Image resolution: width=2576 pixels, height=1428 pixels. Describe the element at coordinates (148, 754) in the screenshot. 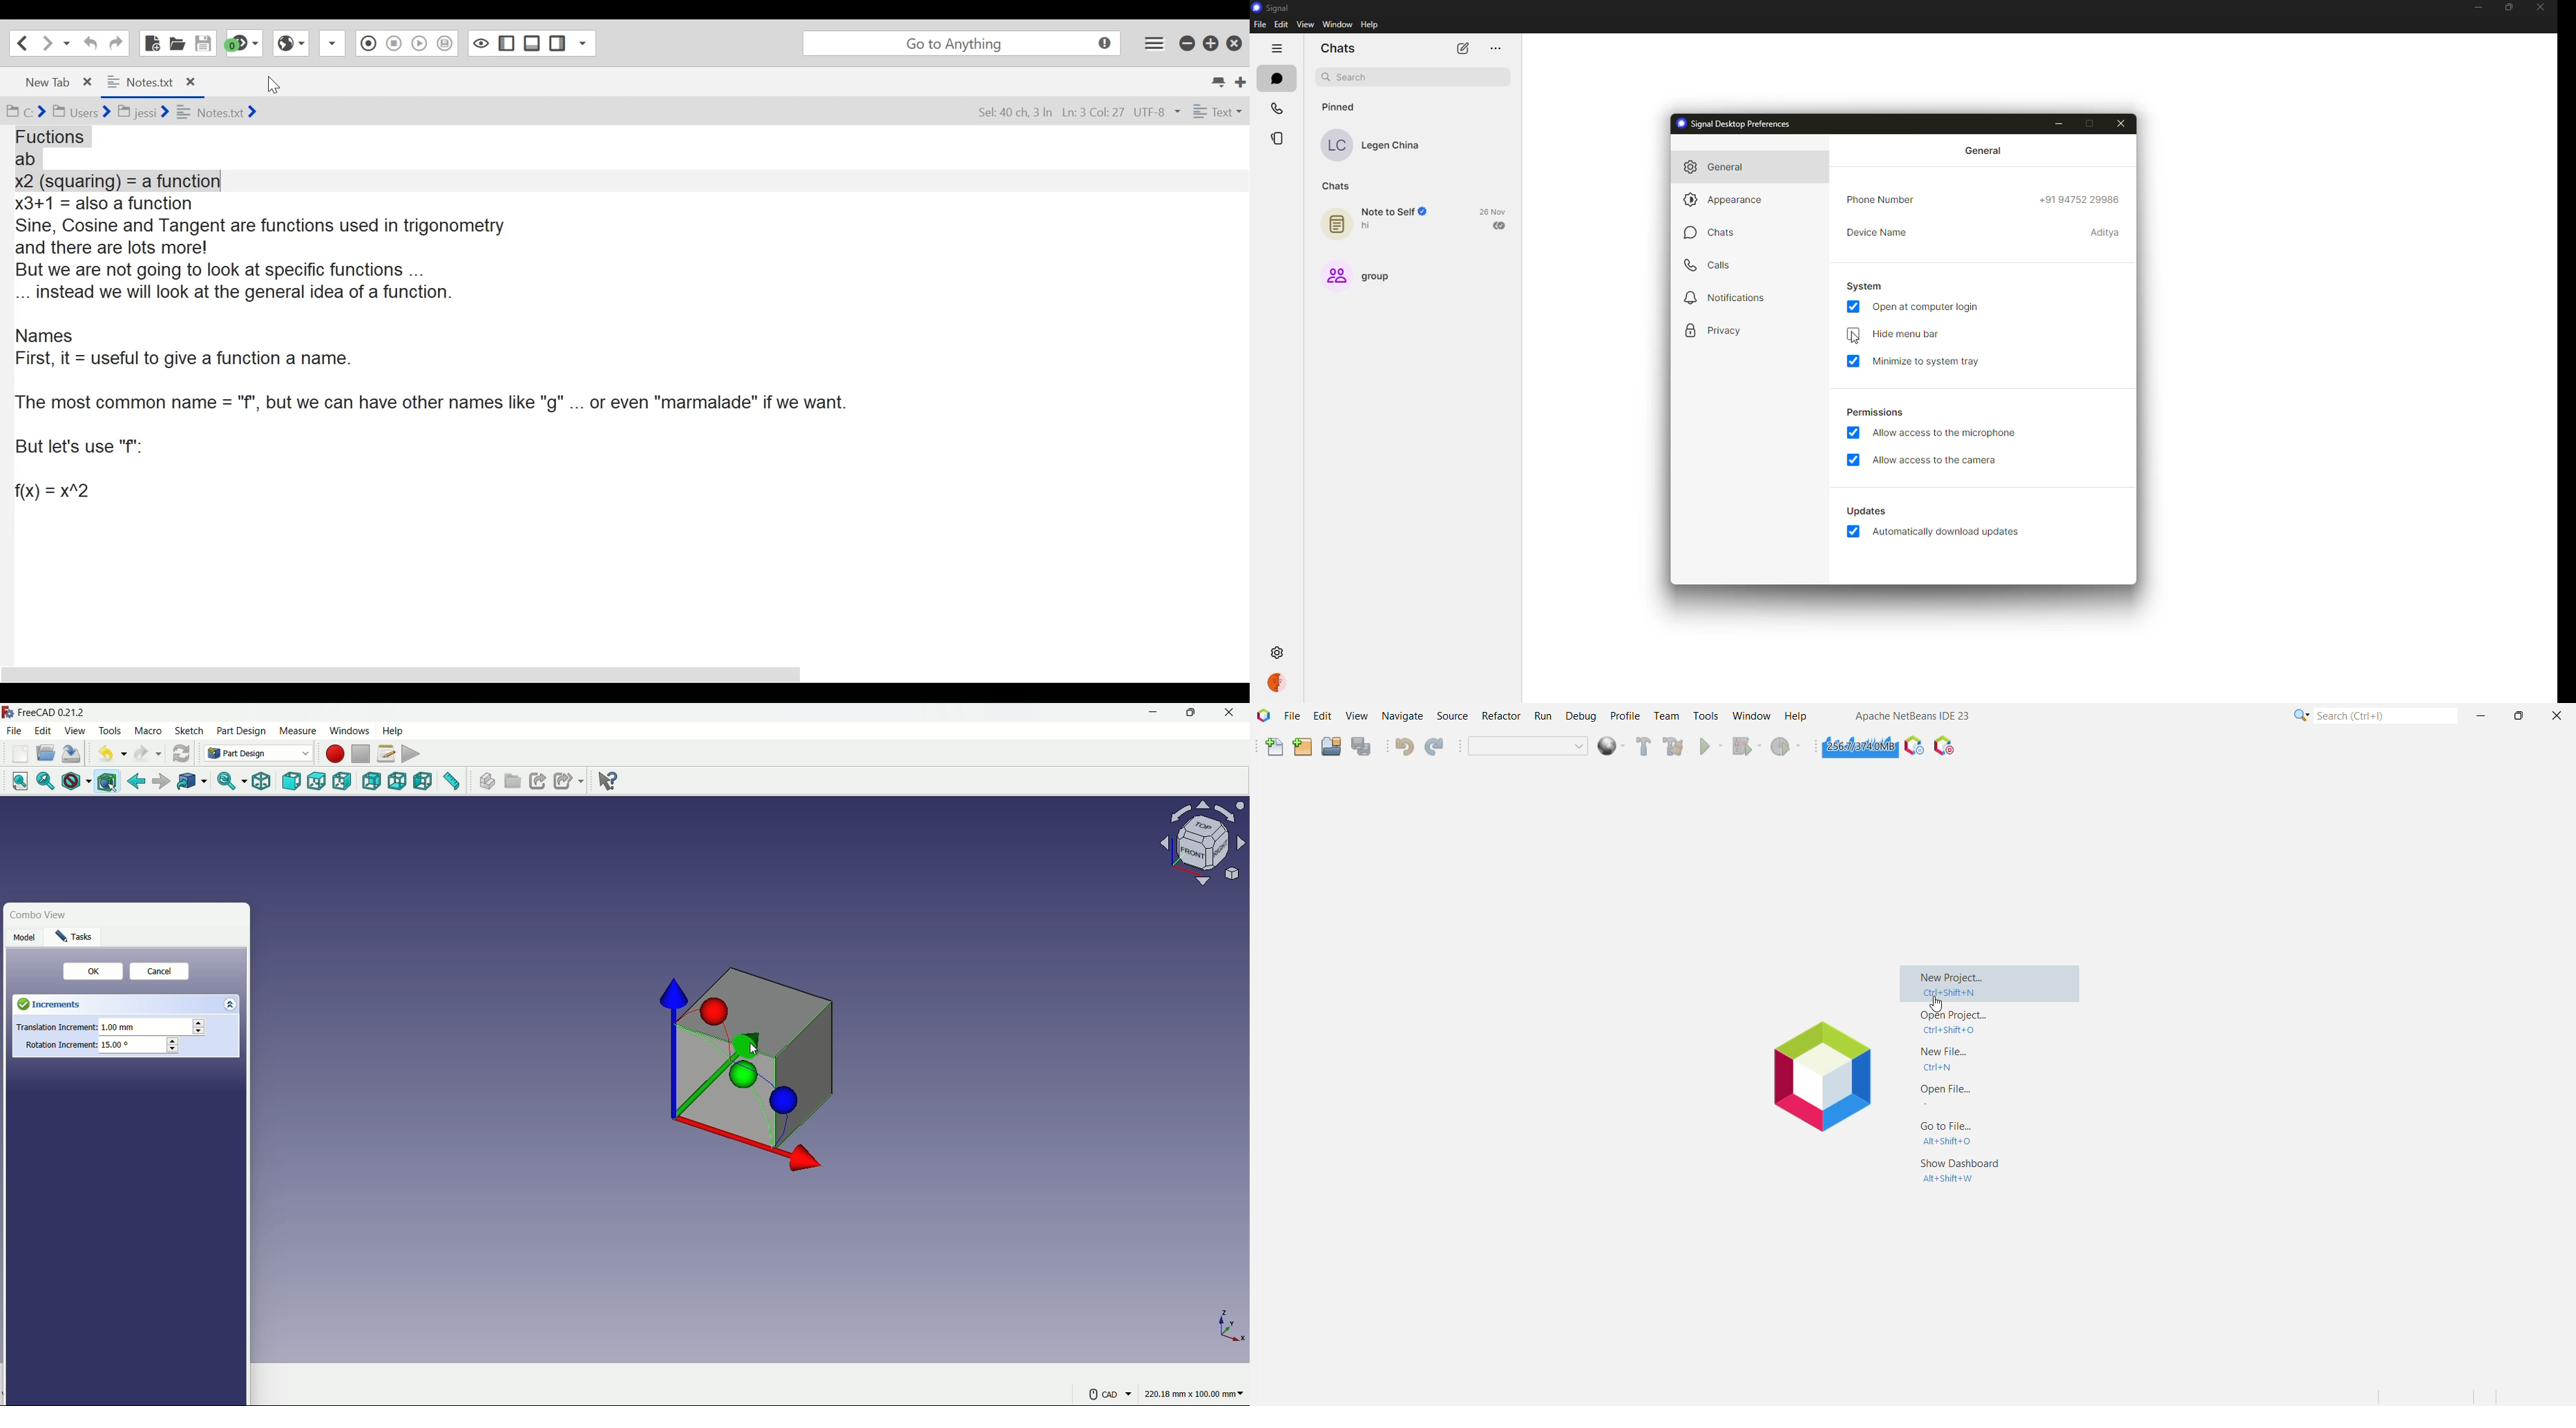

I see `redo` at that location.